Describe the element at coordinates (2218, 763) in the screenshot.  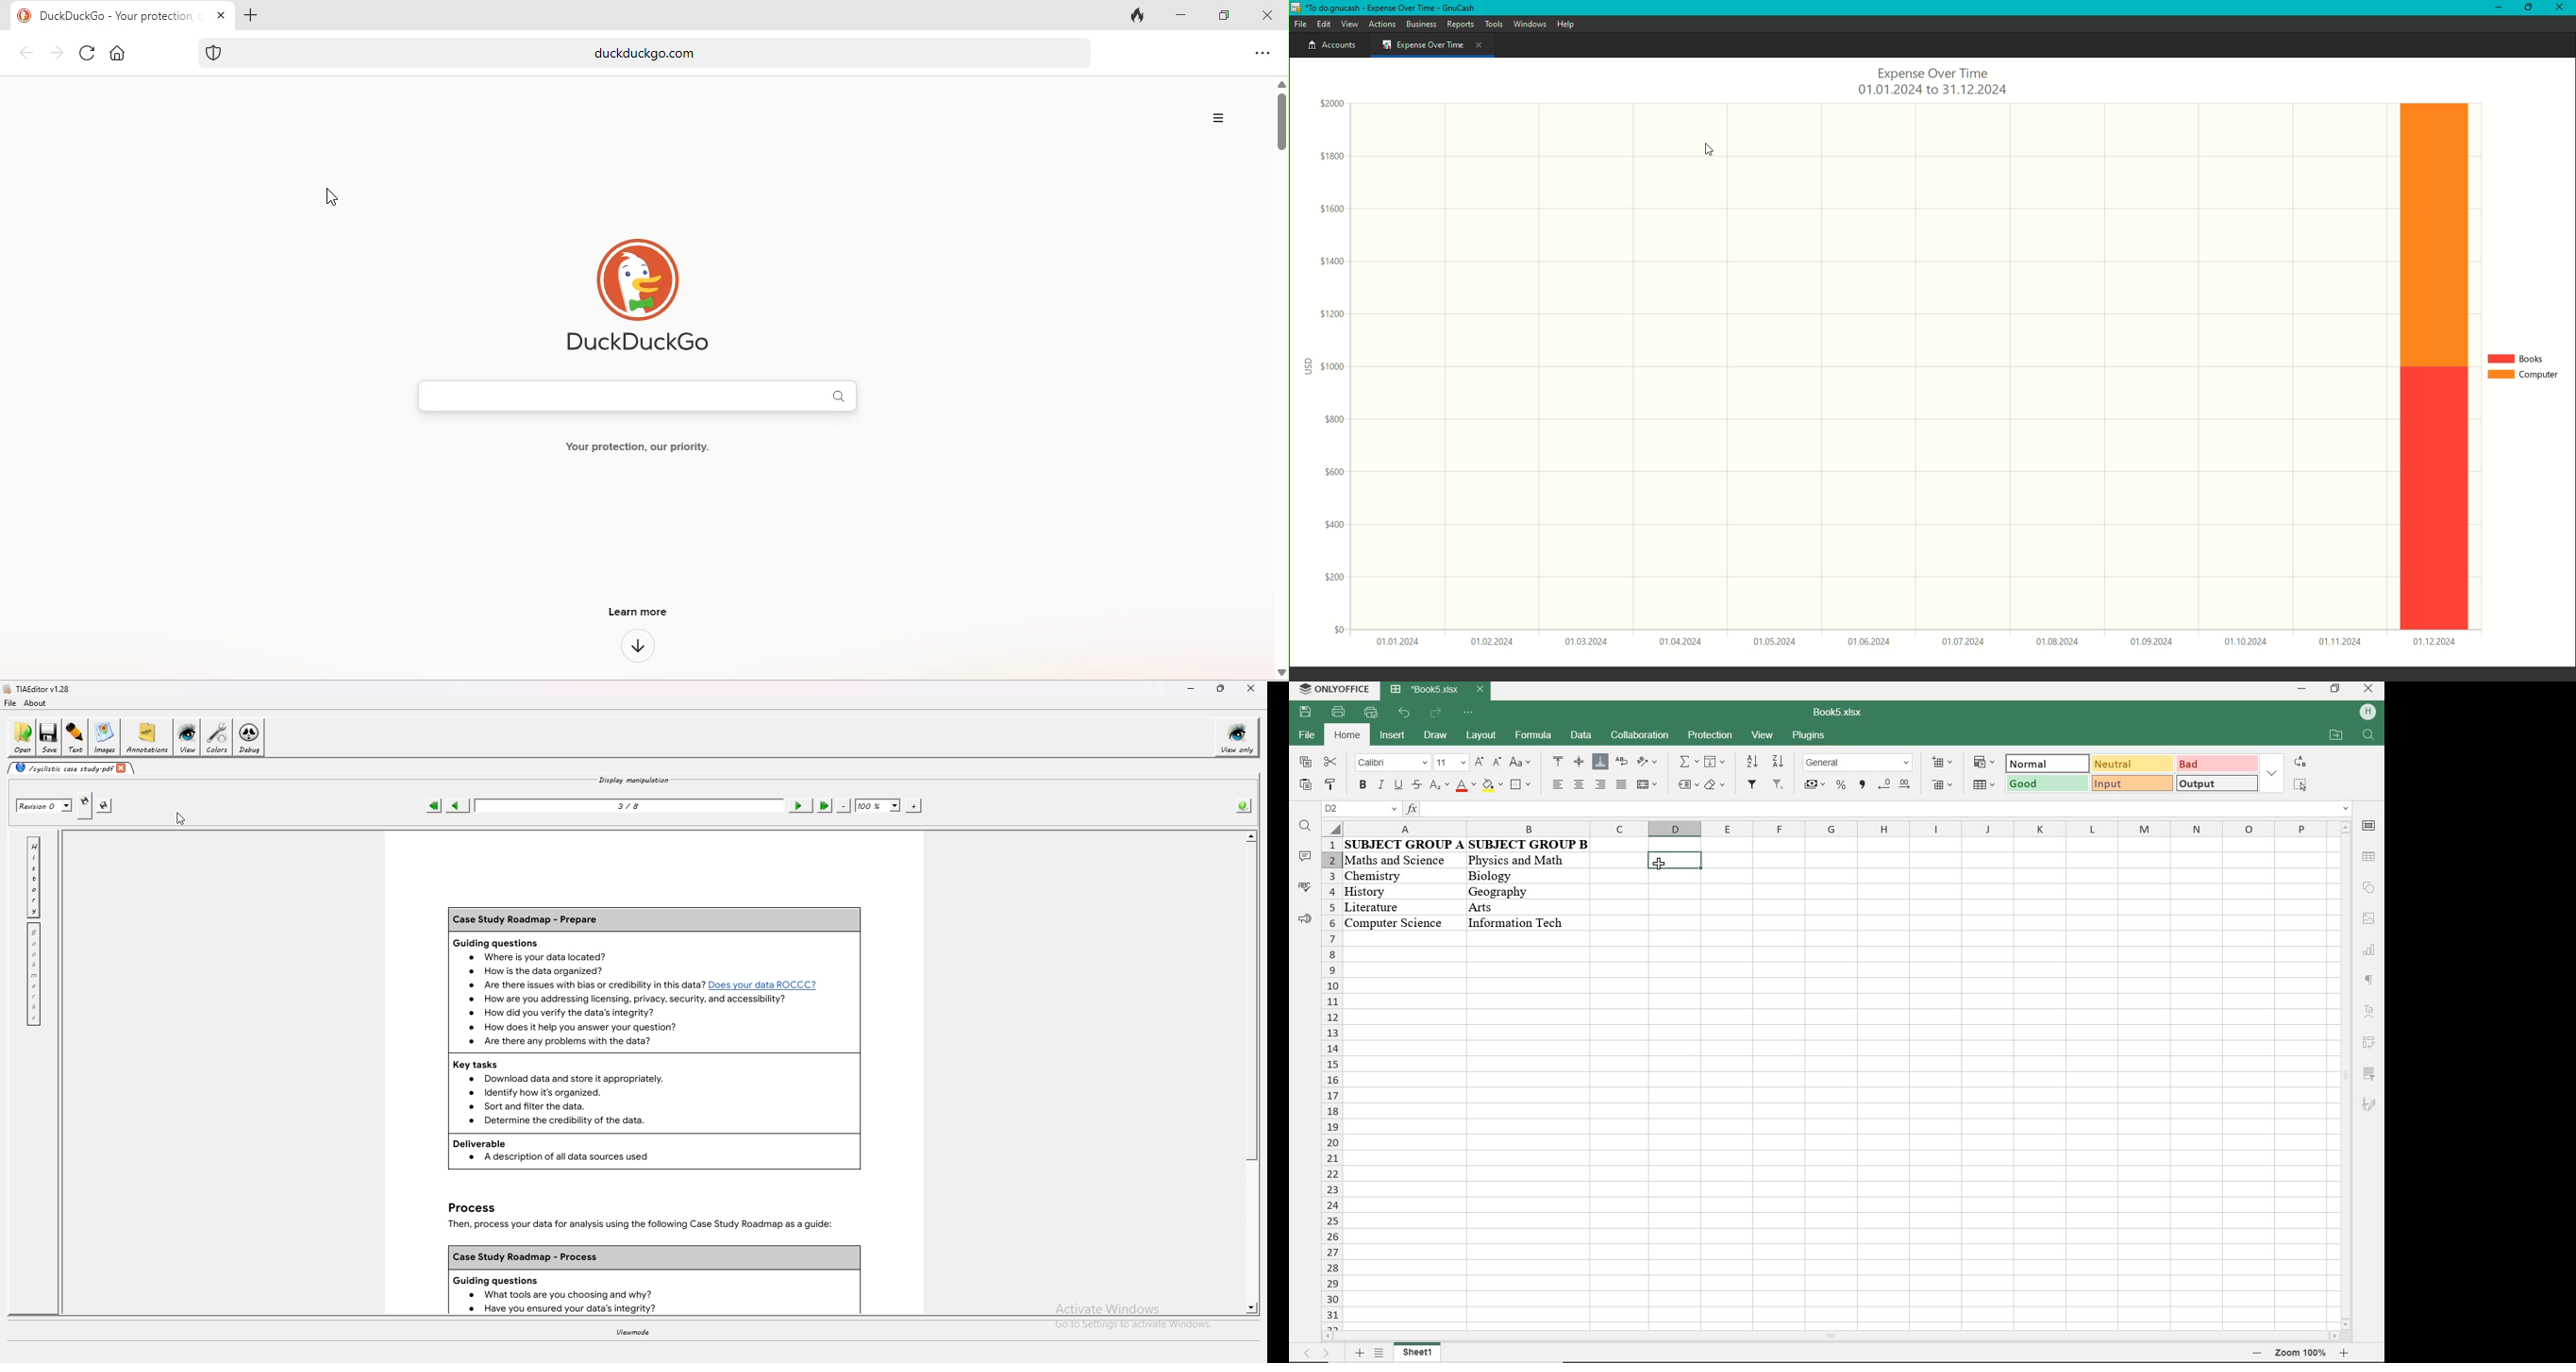
I see `bad` at that location.